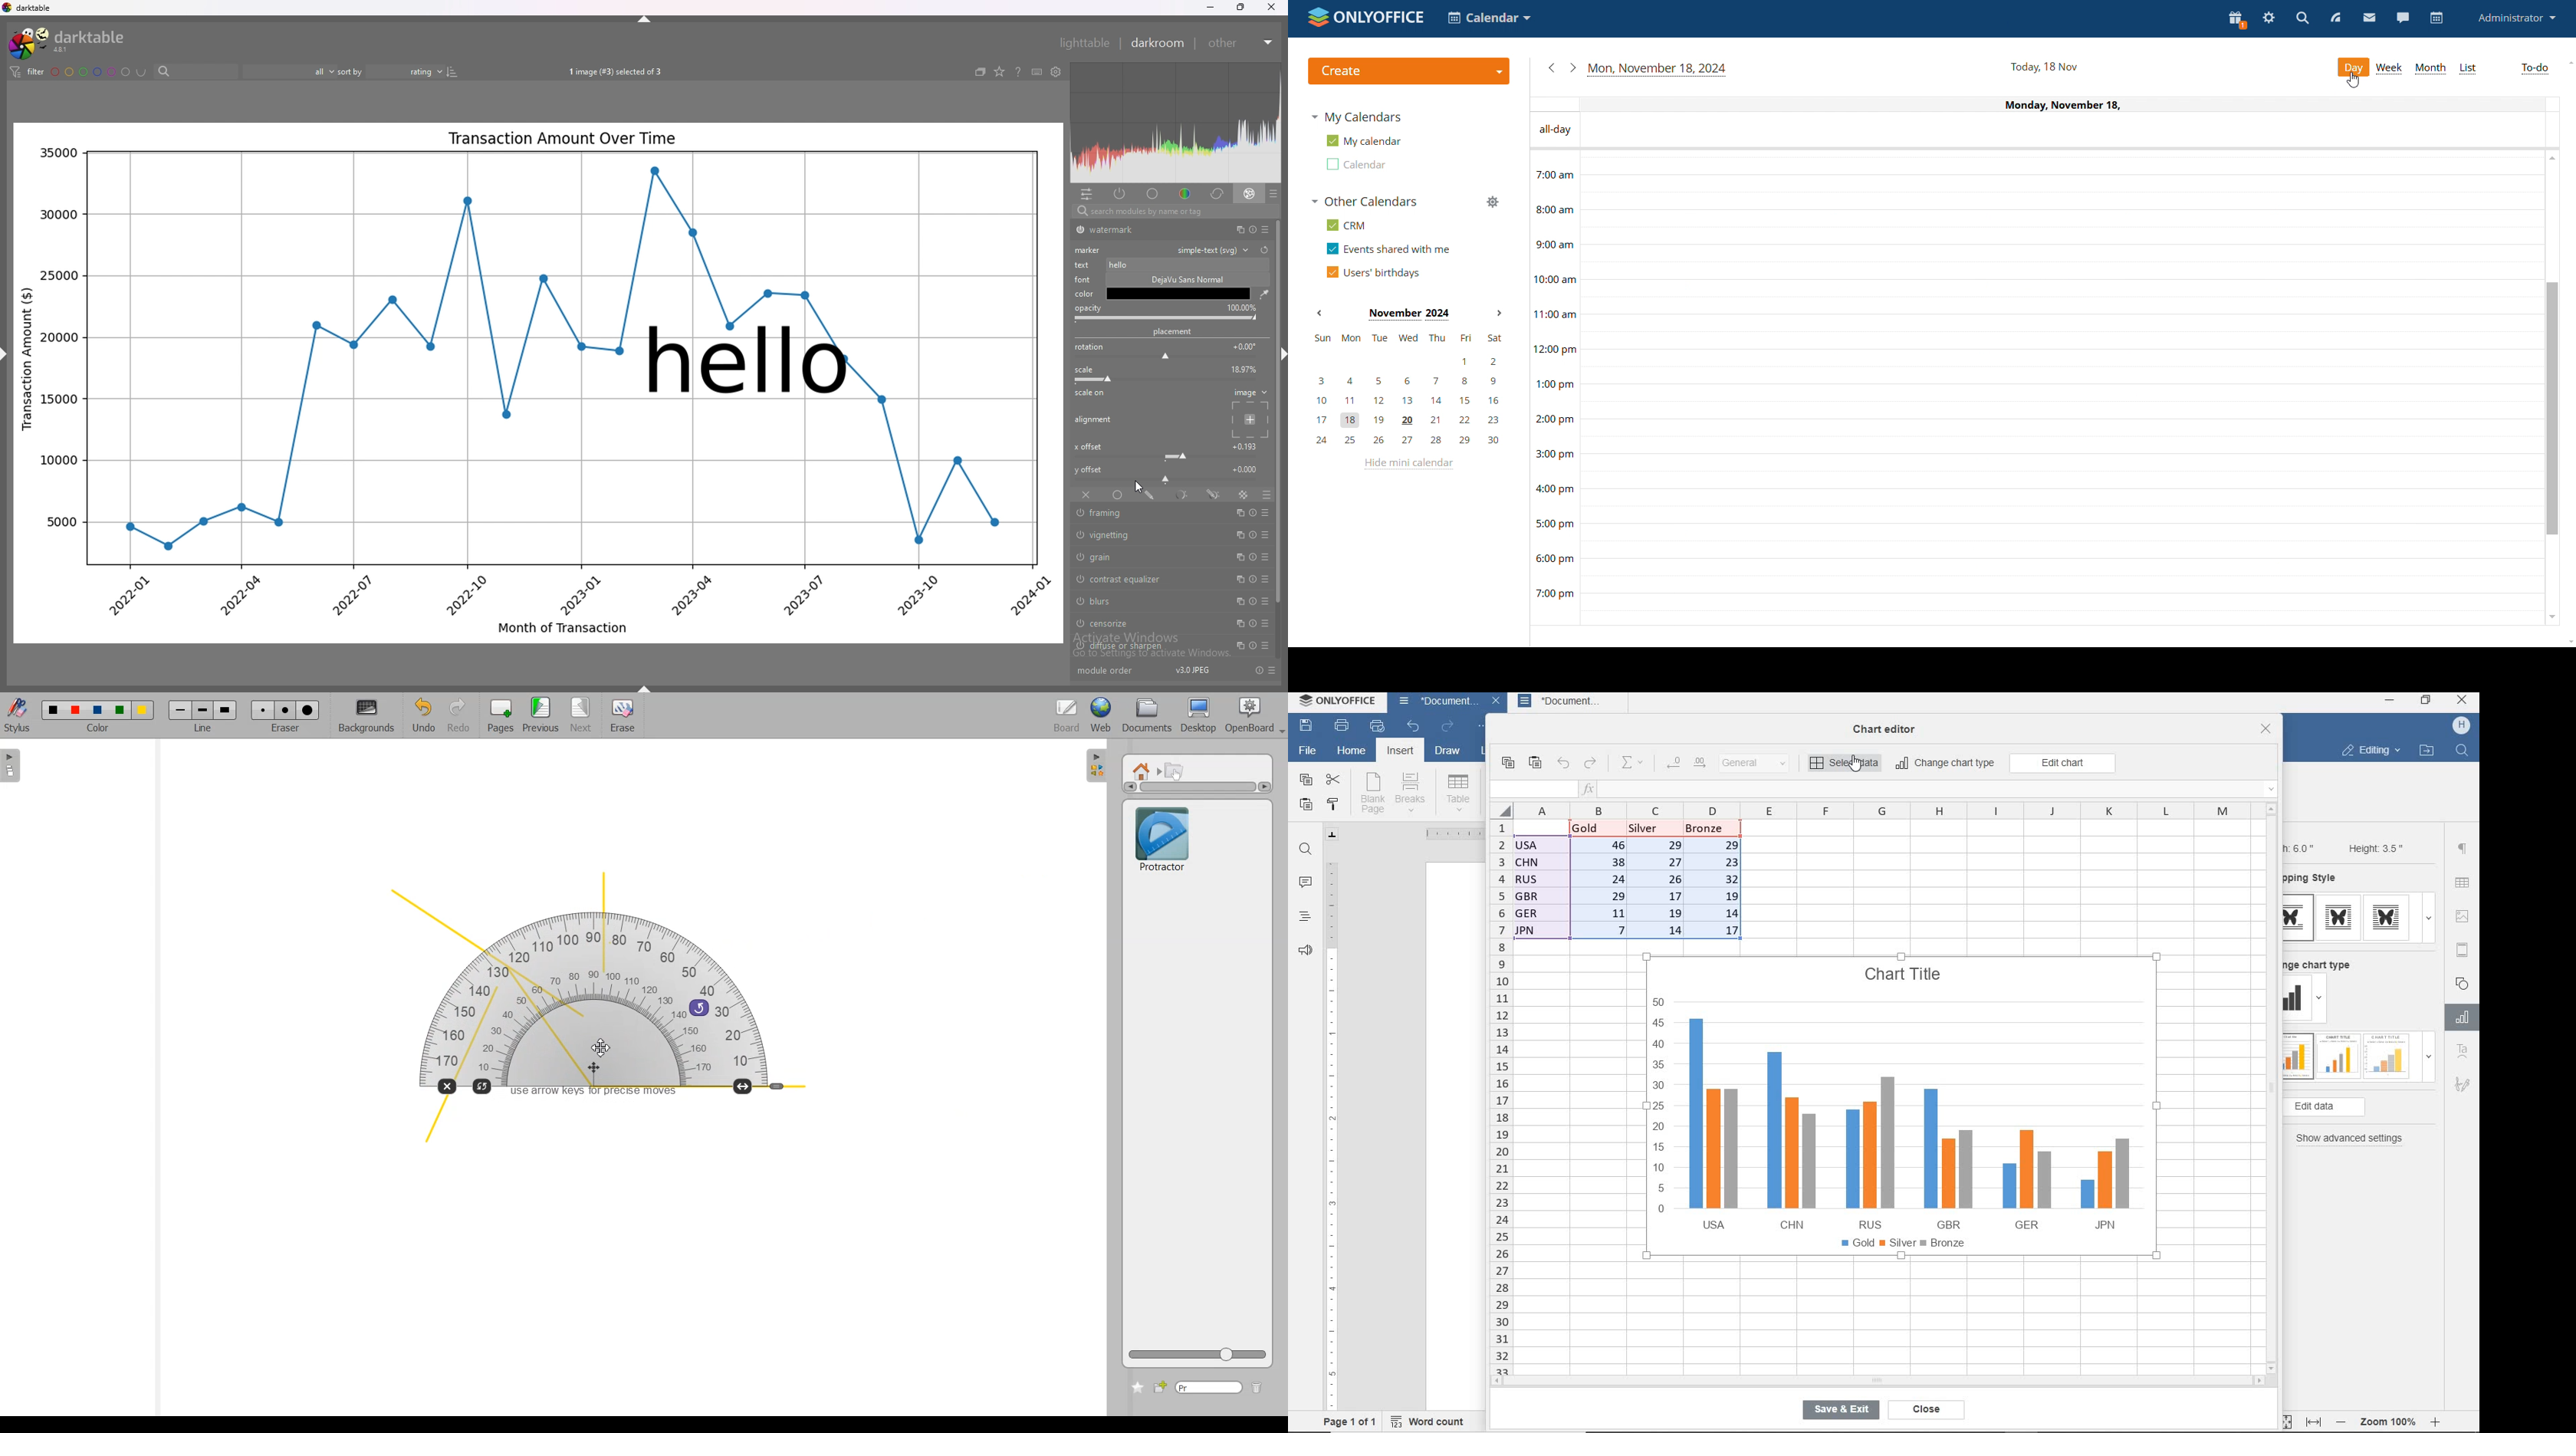  Describe the element at coordinates (1088, 309) in the screenshot. I see `opacity` at that location.